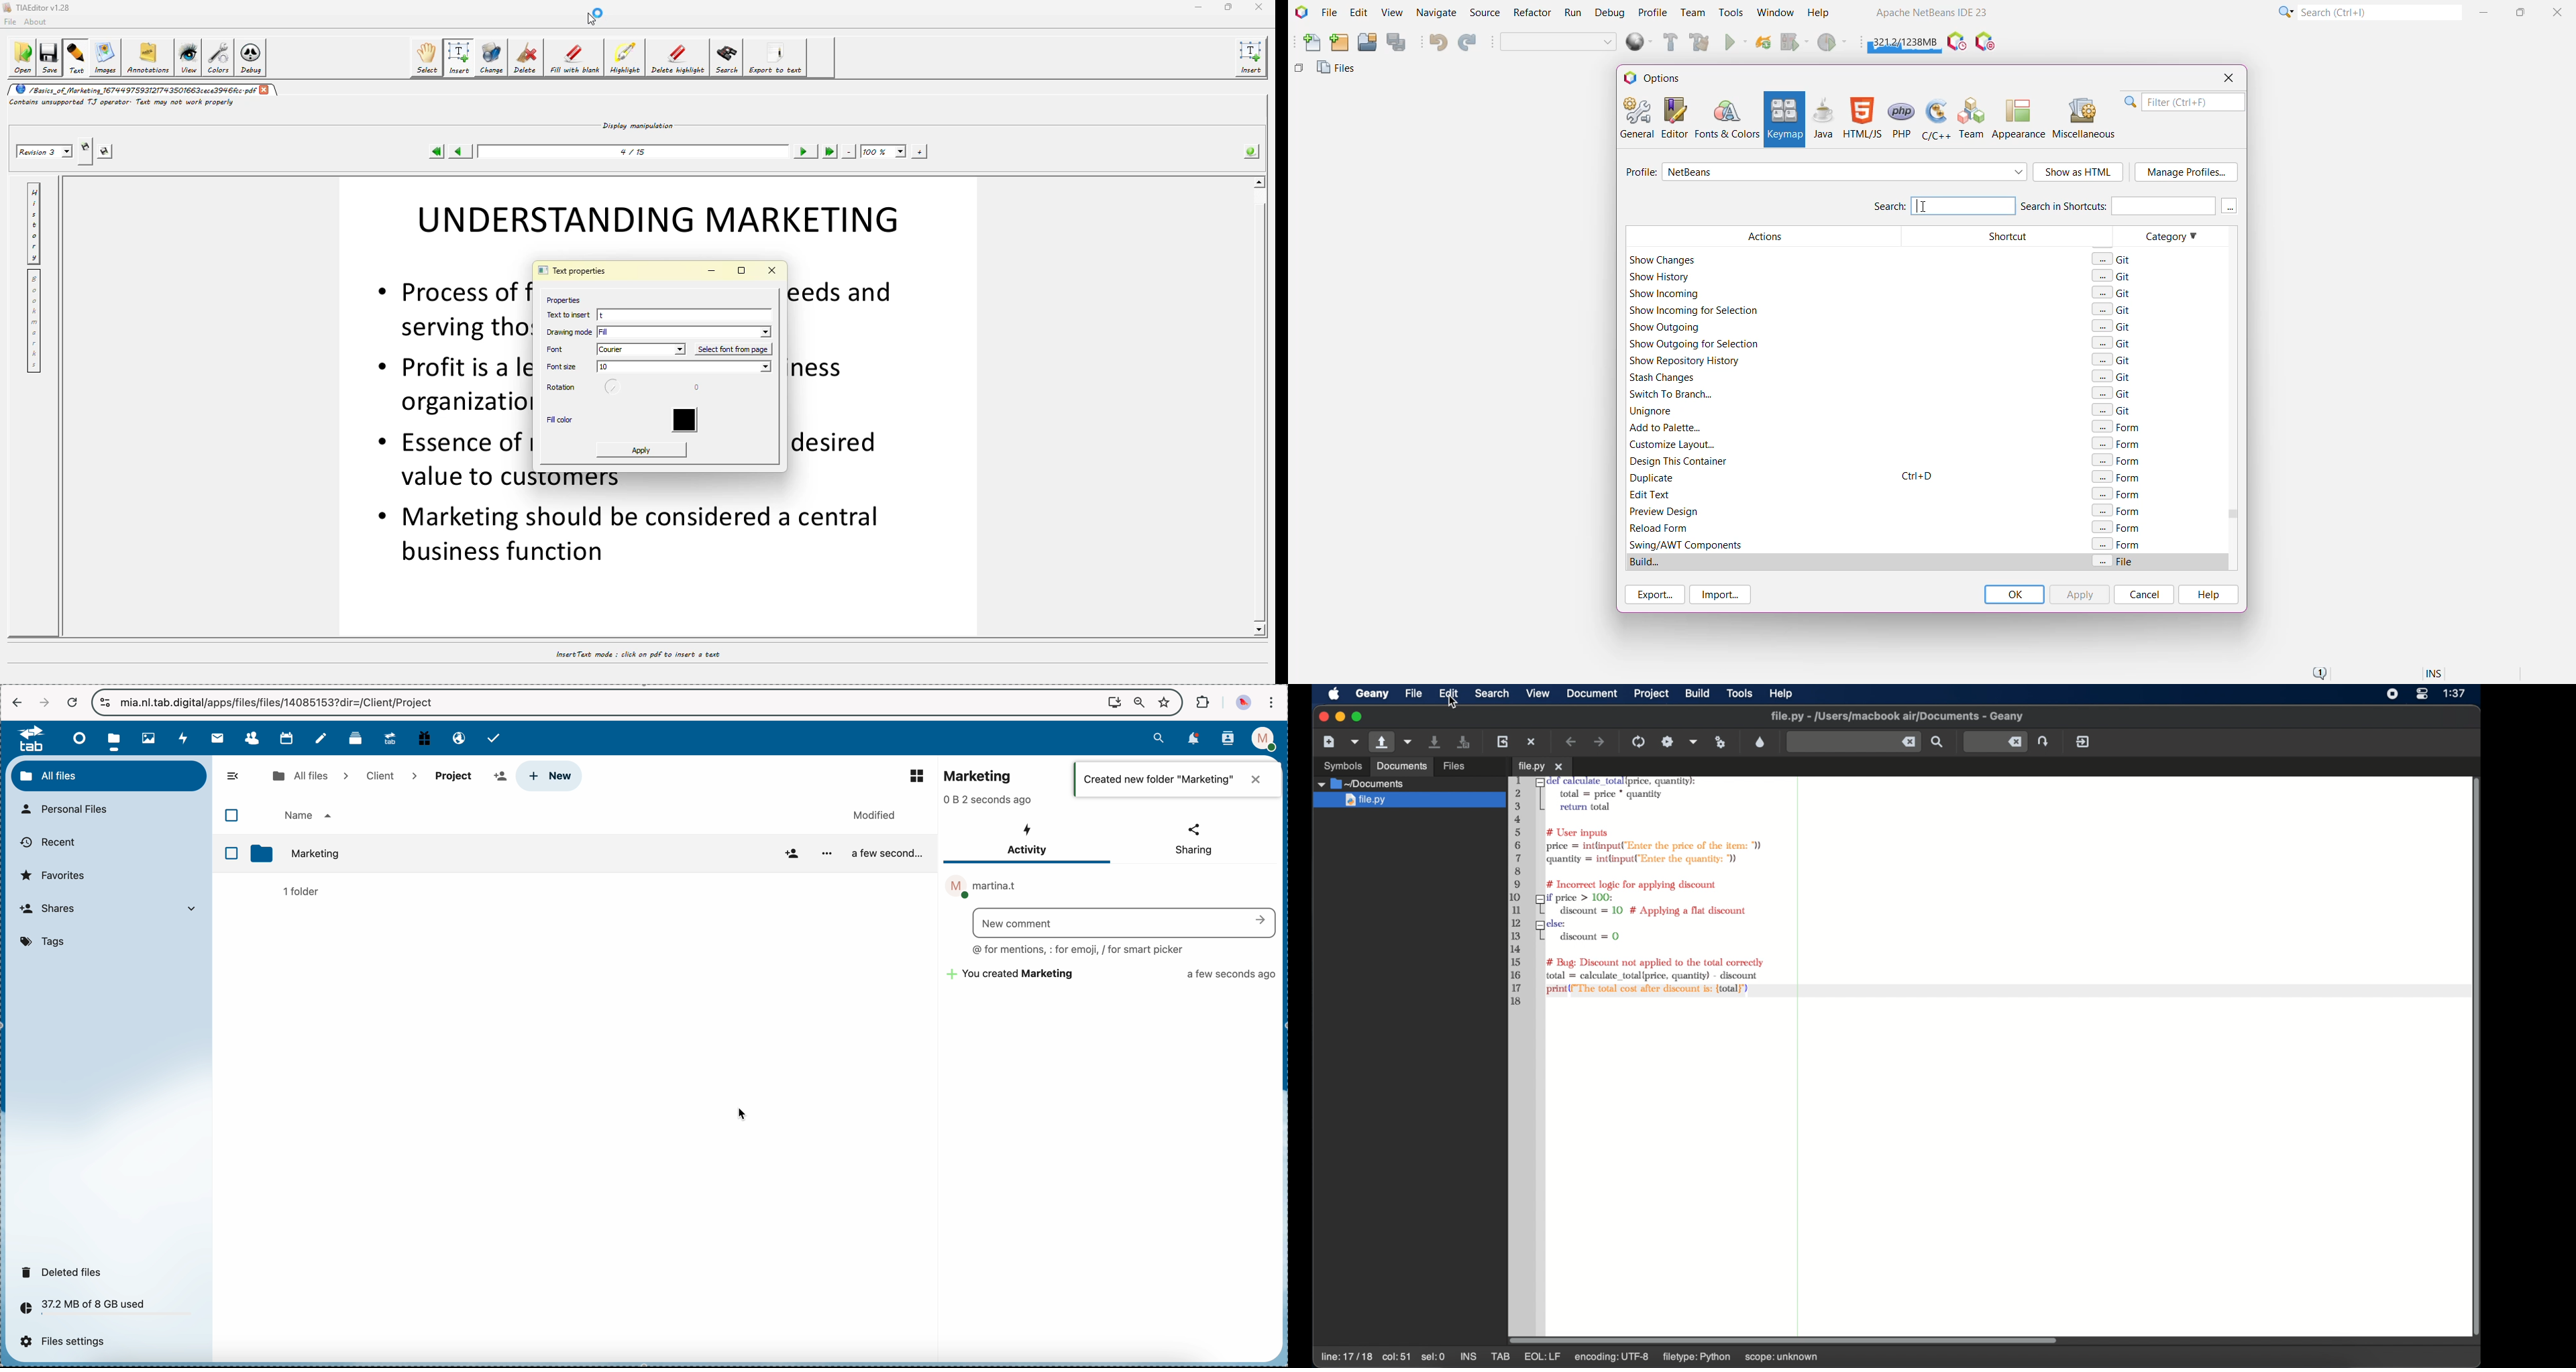 Image resolution: width=2576 pixels, height=1372 pixels. I want to click on free, so click(425, 737).